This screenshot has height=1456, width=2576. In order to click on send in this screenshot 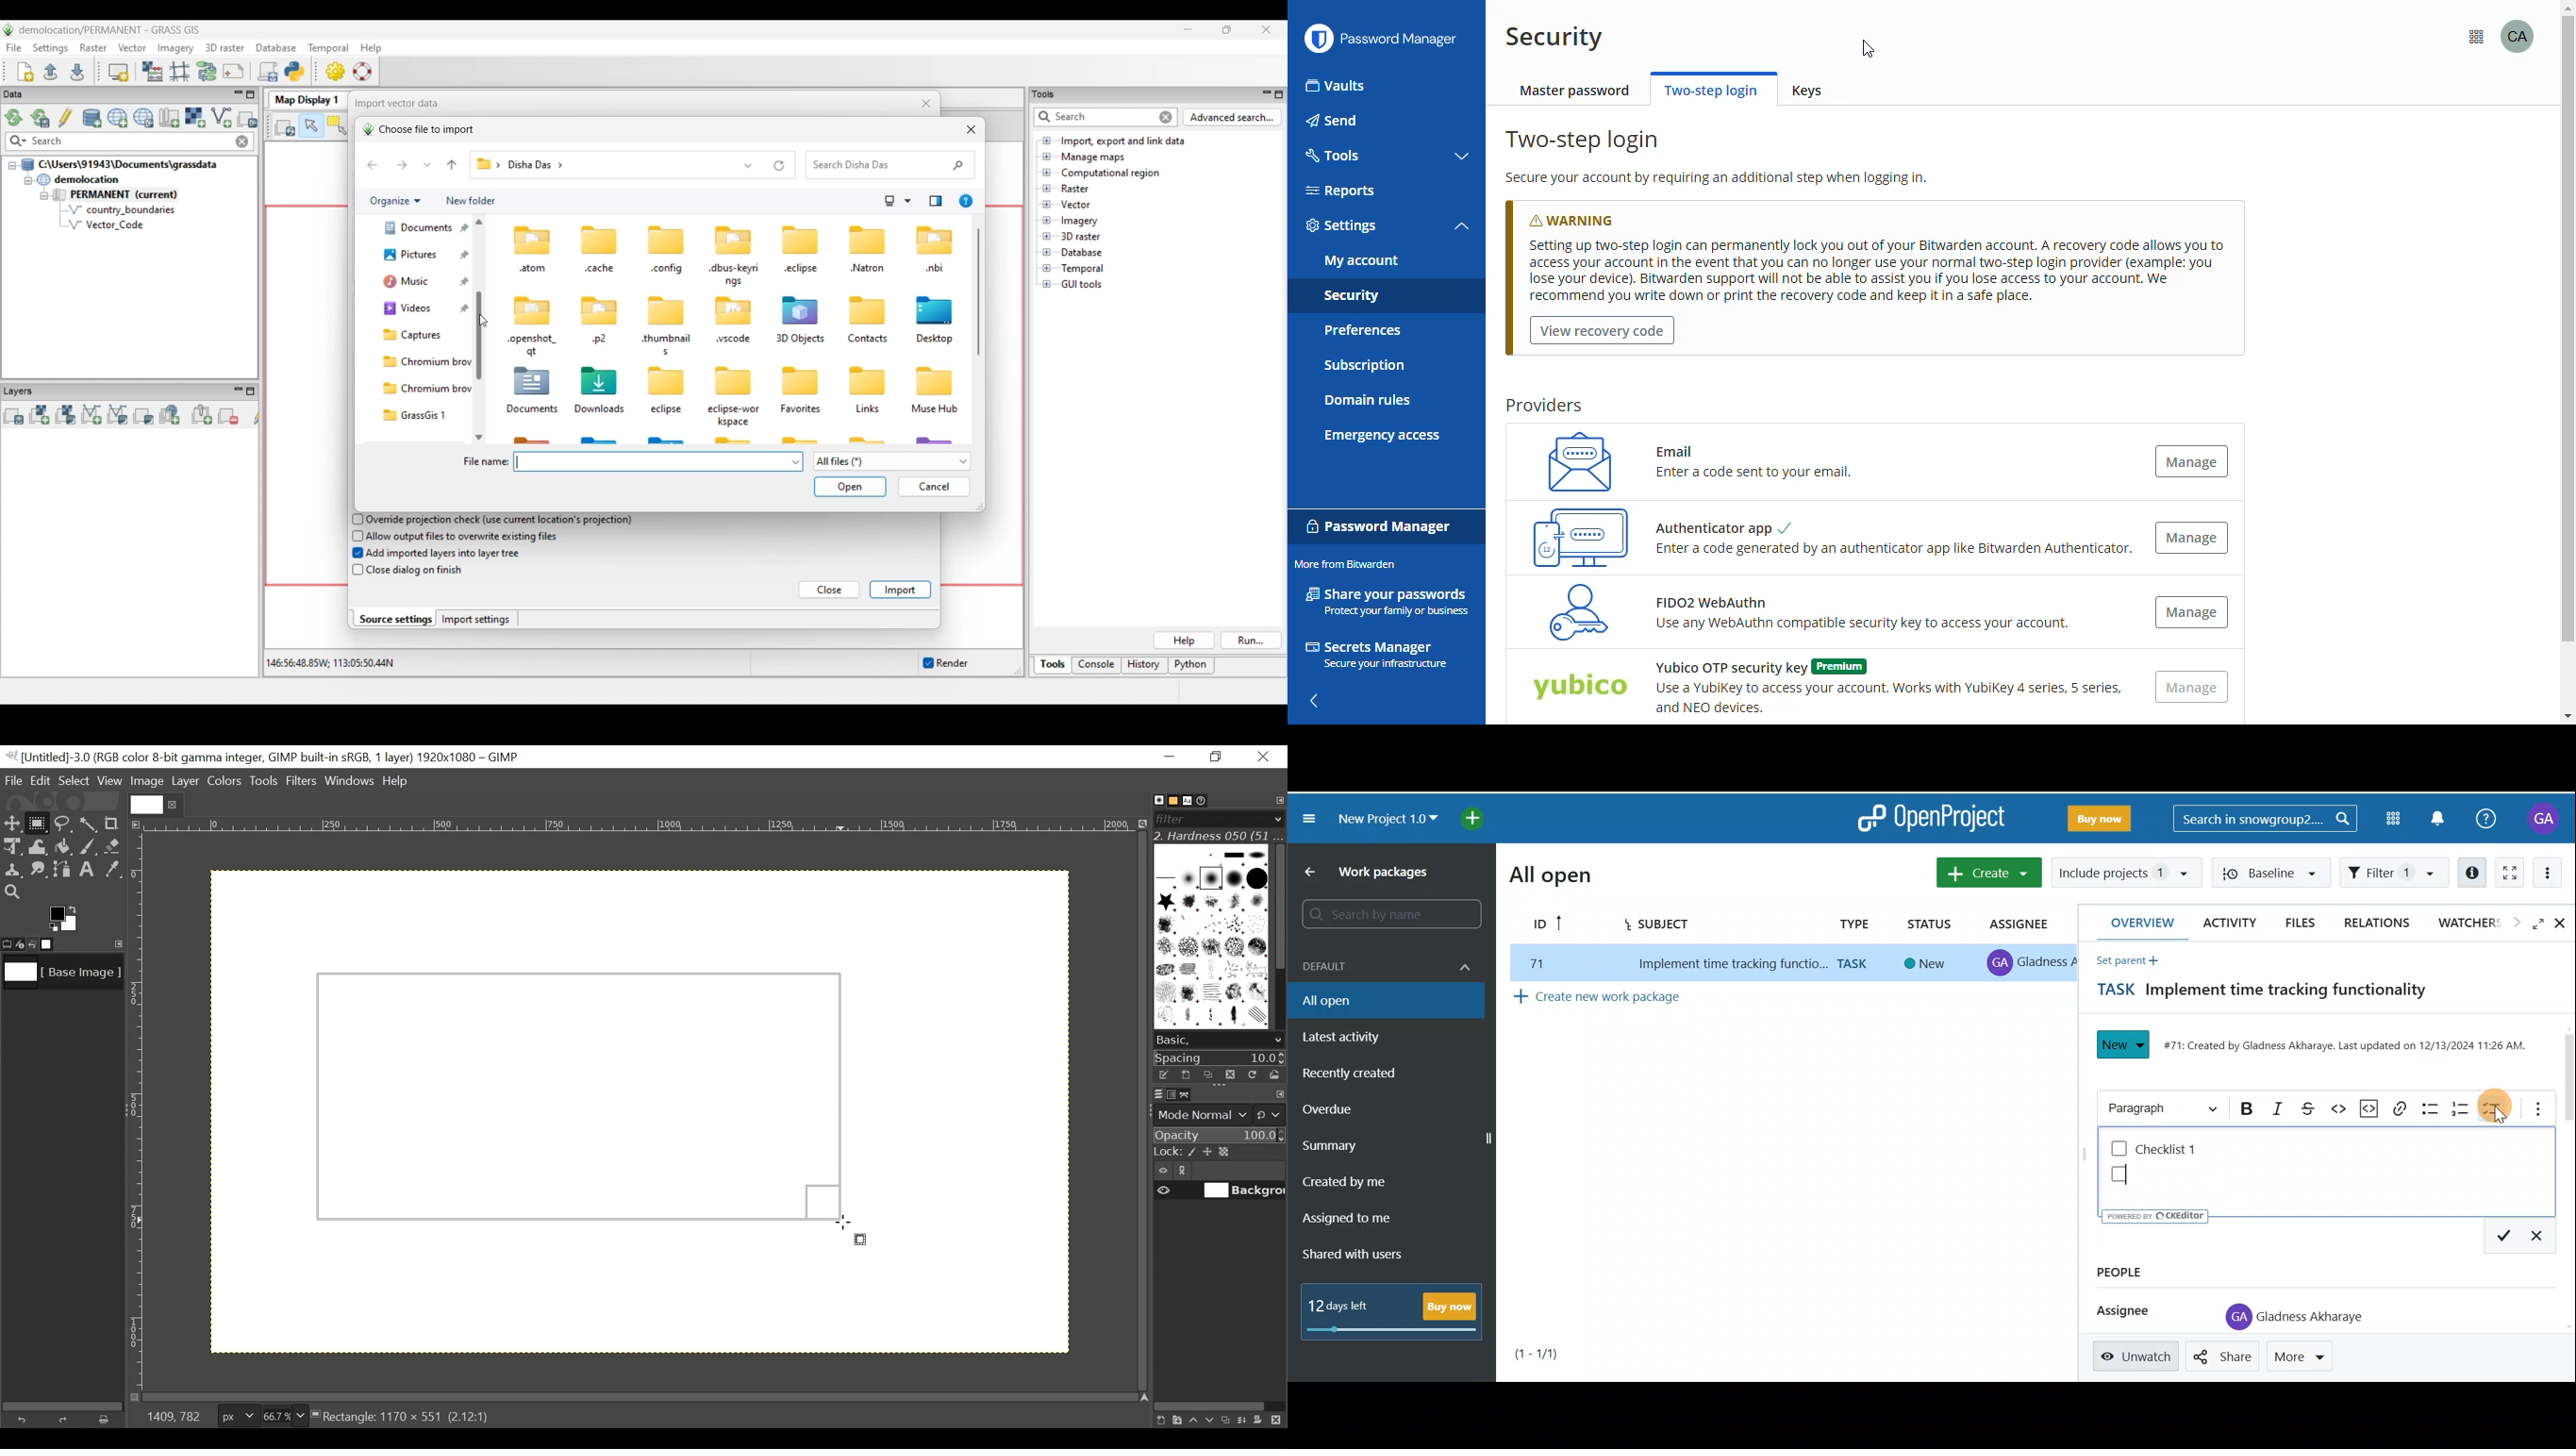, I will do `click(1334, 121)`.